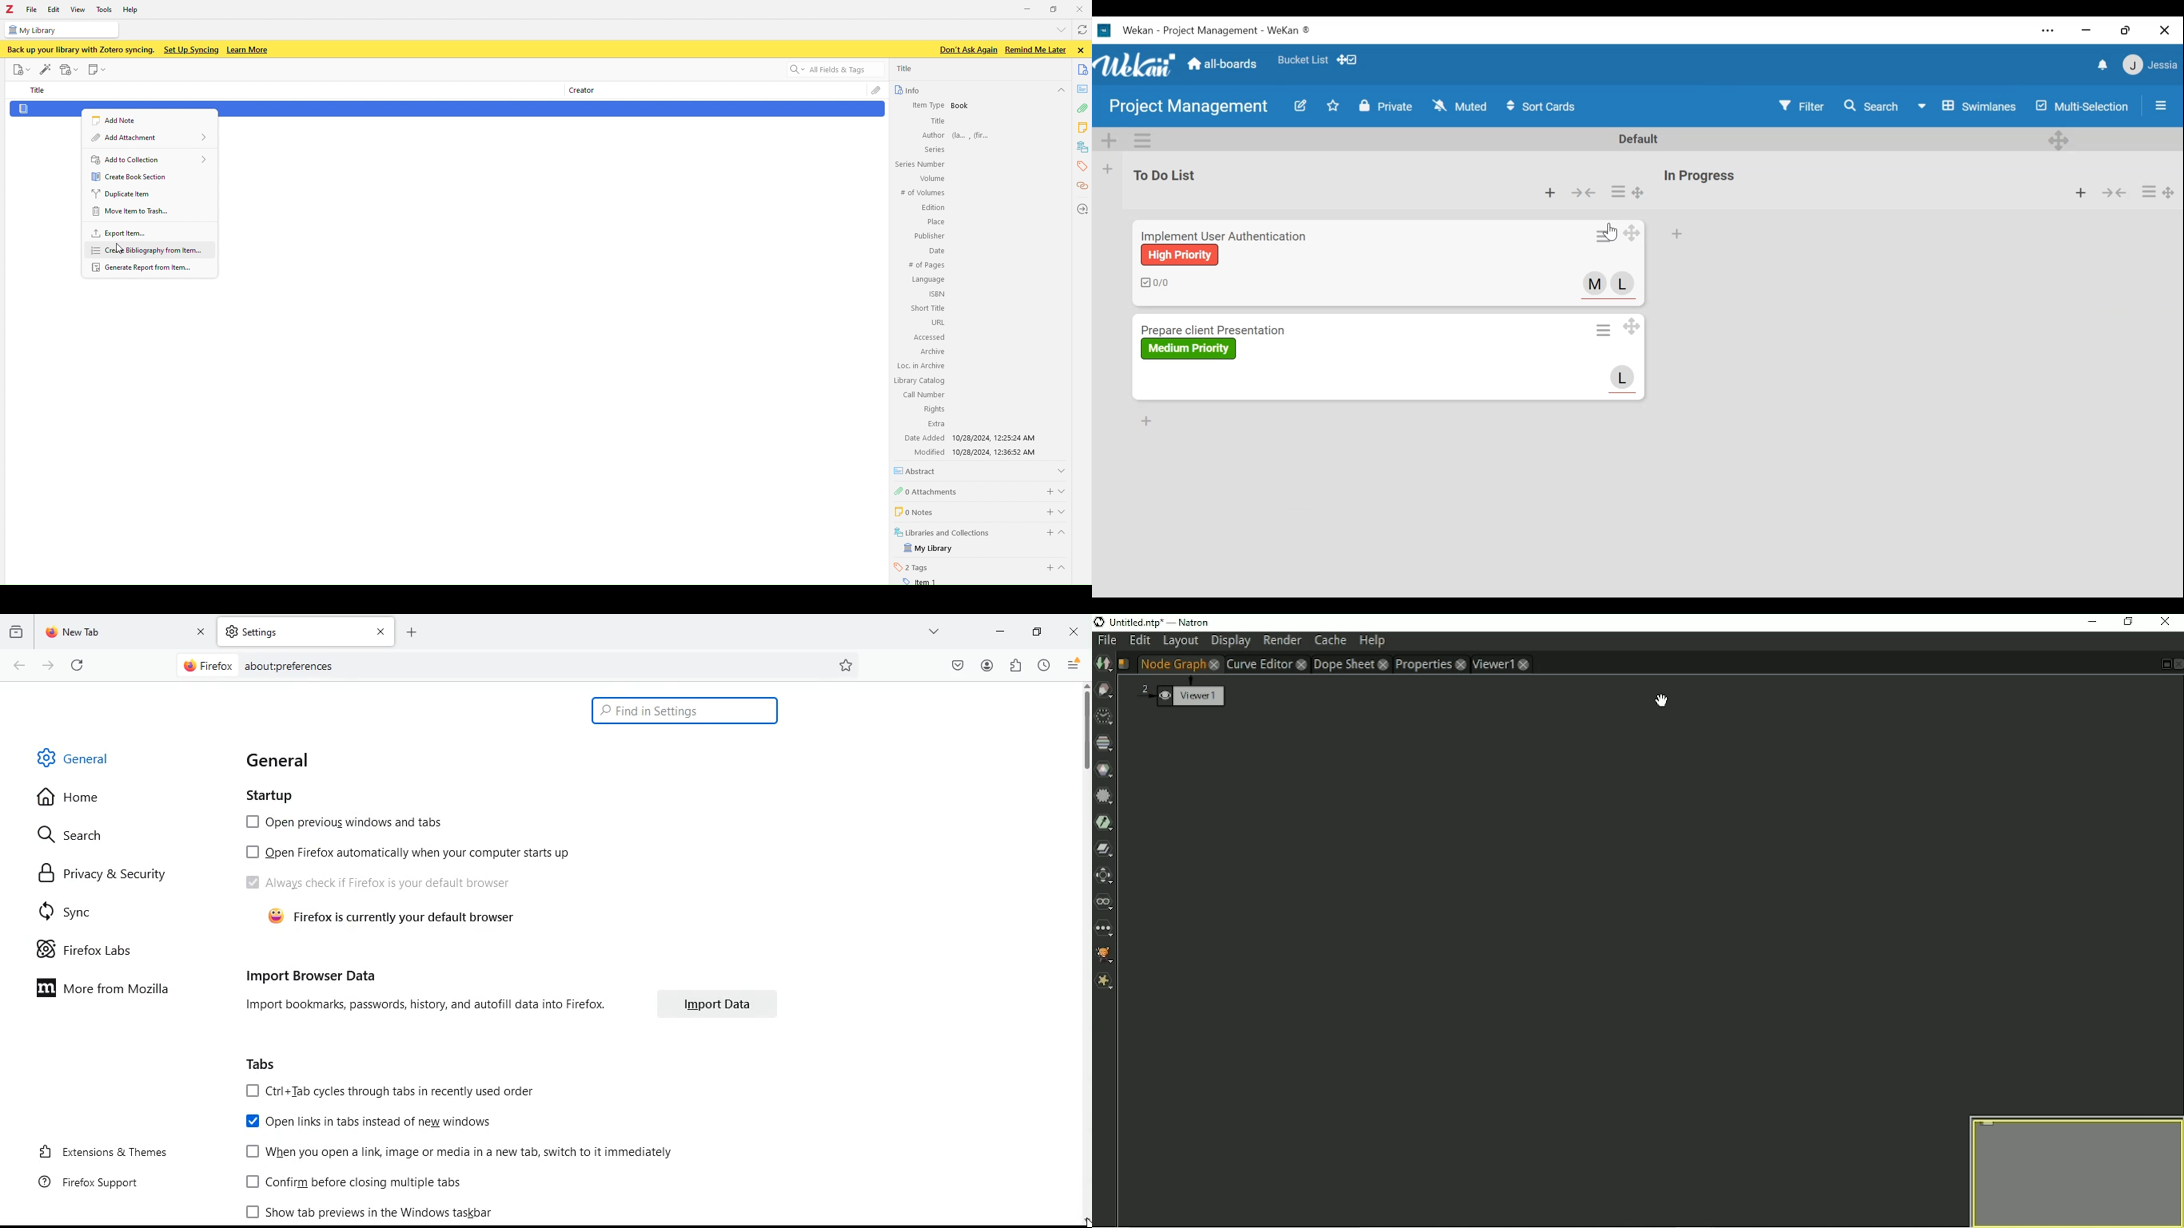  I want to click on Short Title, so click(929, 308).